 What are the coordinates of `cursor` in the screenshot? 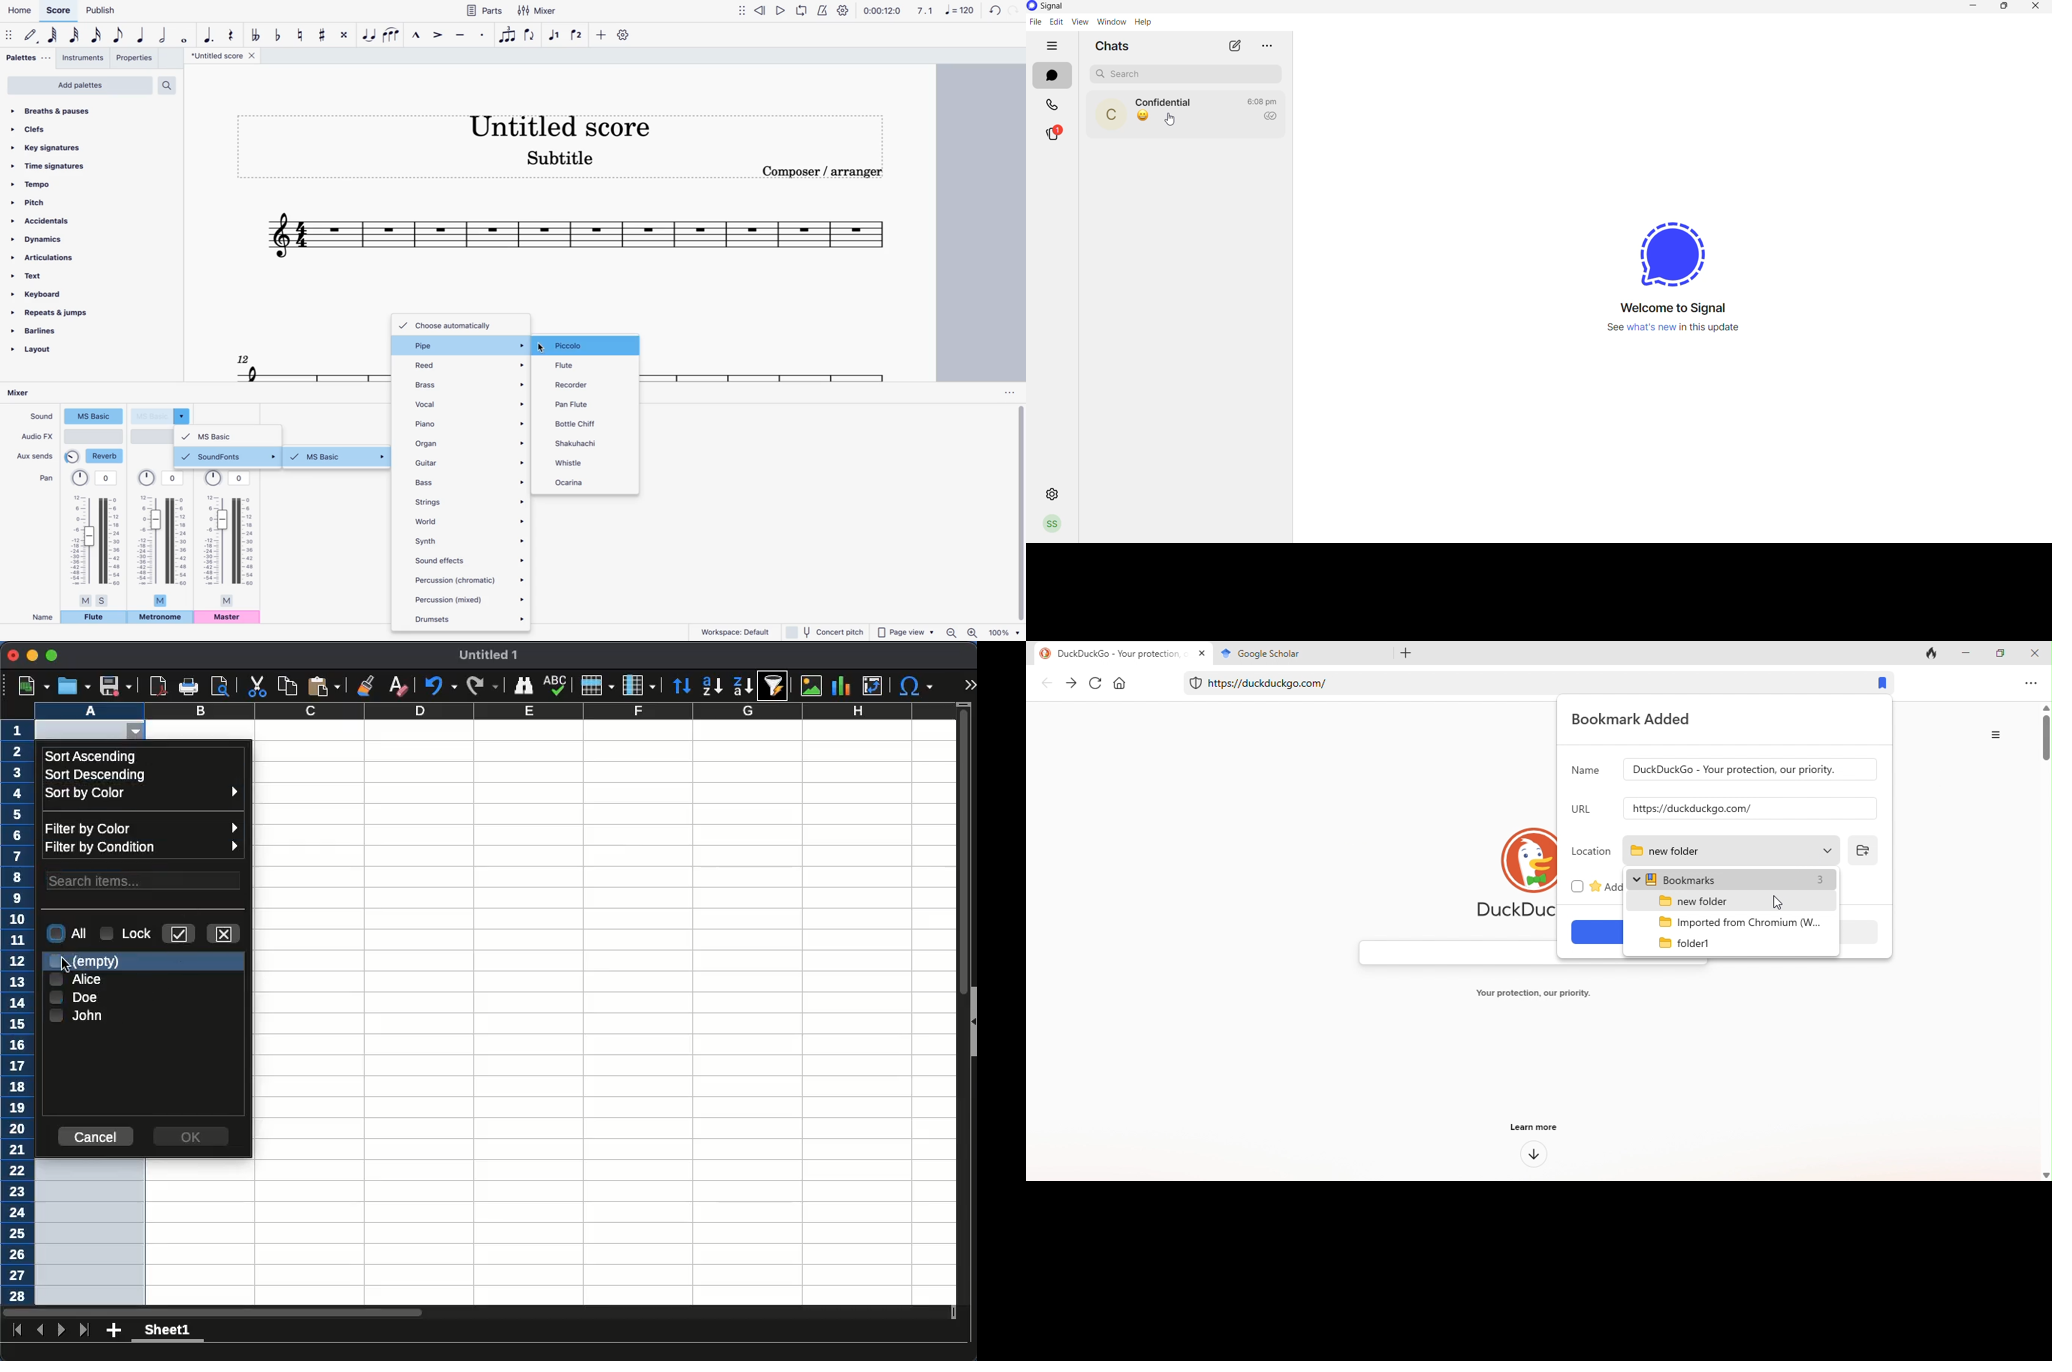 It's located at (547, 346).